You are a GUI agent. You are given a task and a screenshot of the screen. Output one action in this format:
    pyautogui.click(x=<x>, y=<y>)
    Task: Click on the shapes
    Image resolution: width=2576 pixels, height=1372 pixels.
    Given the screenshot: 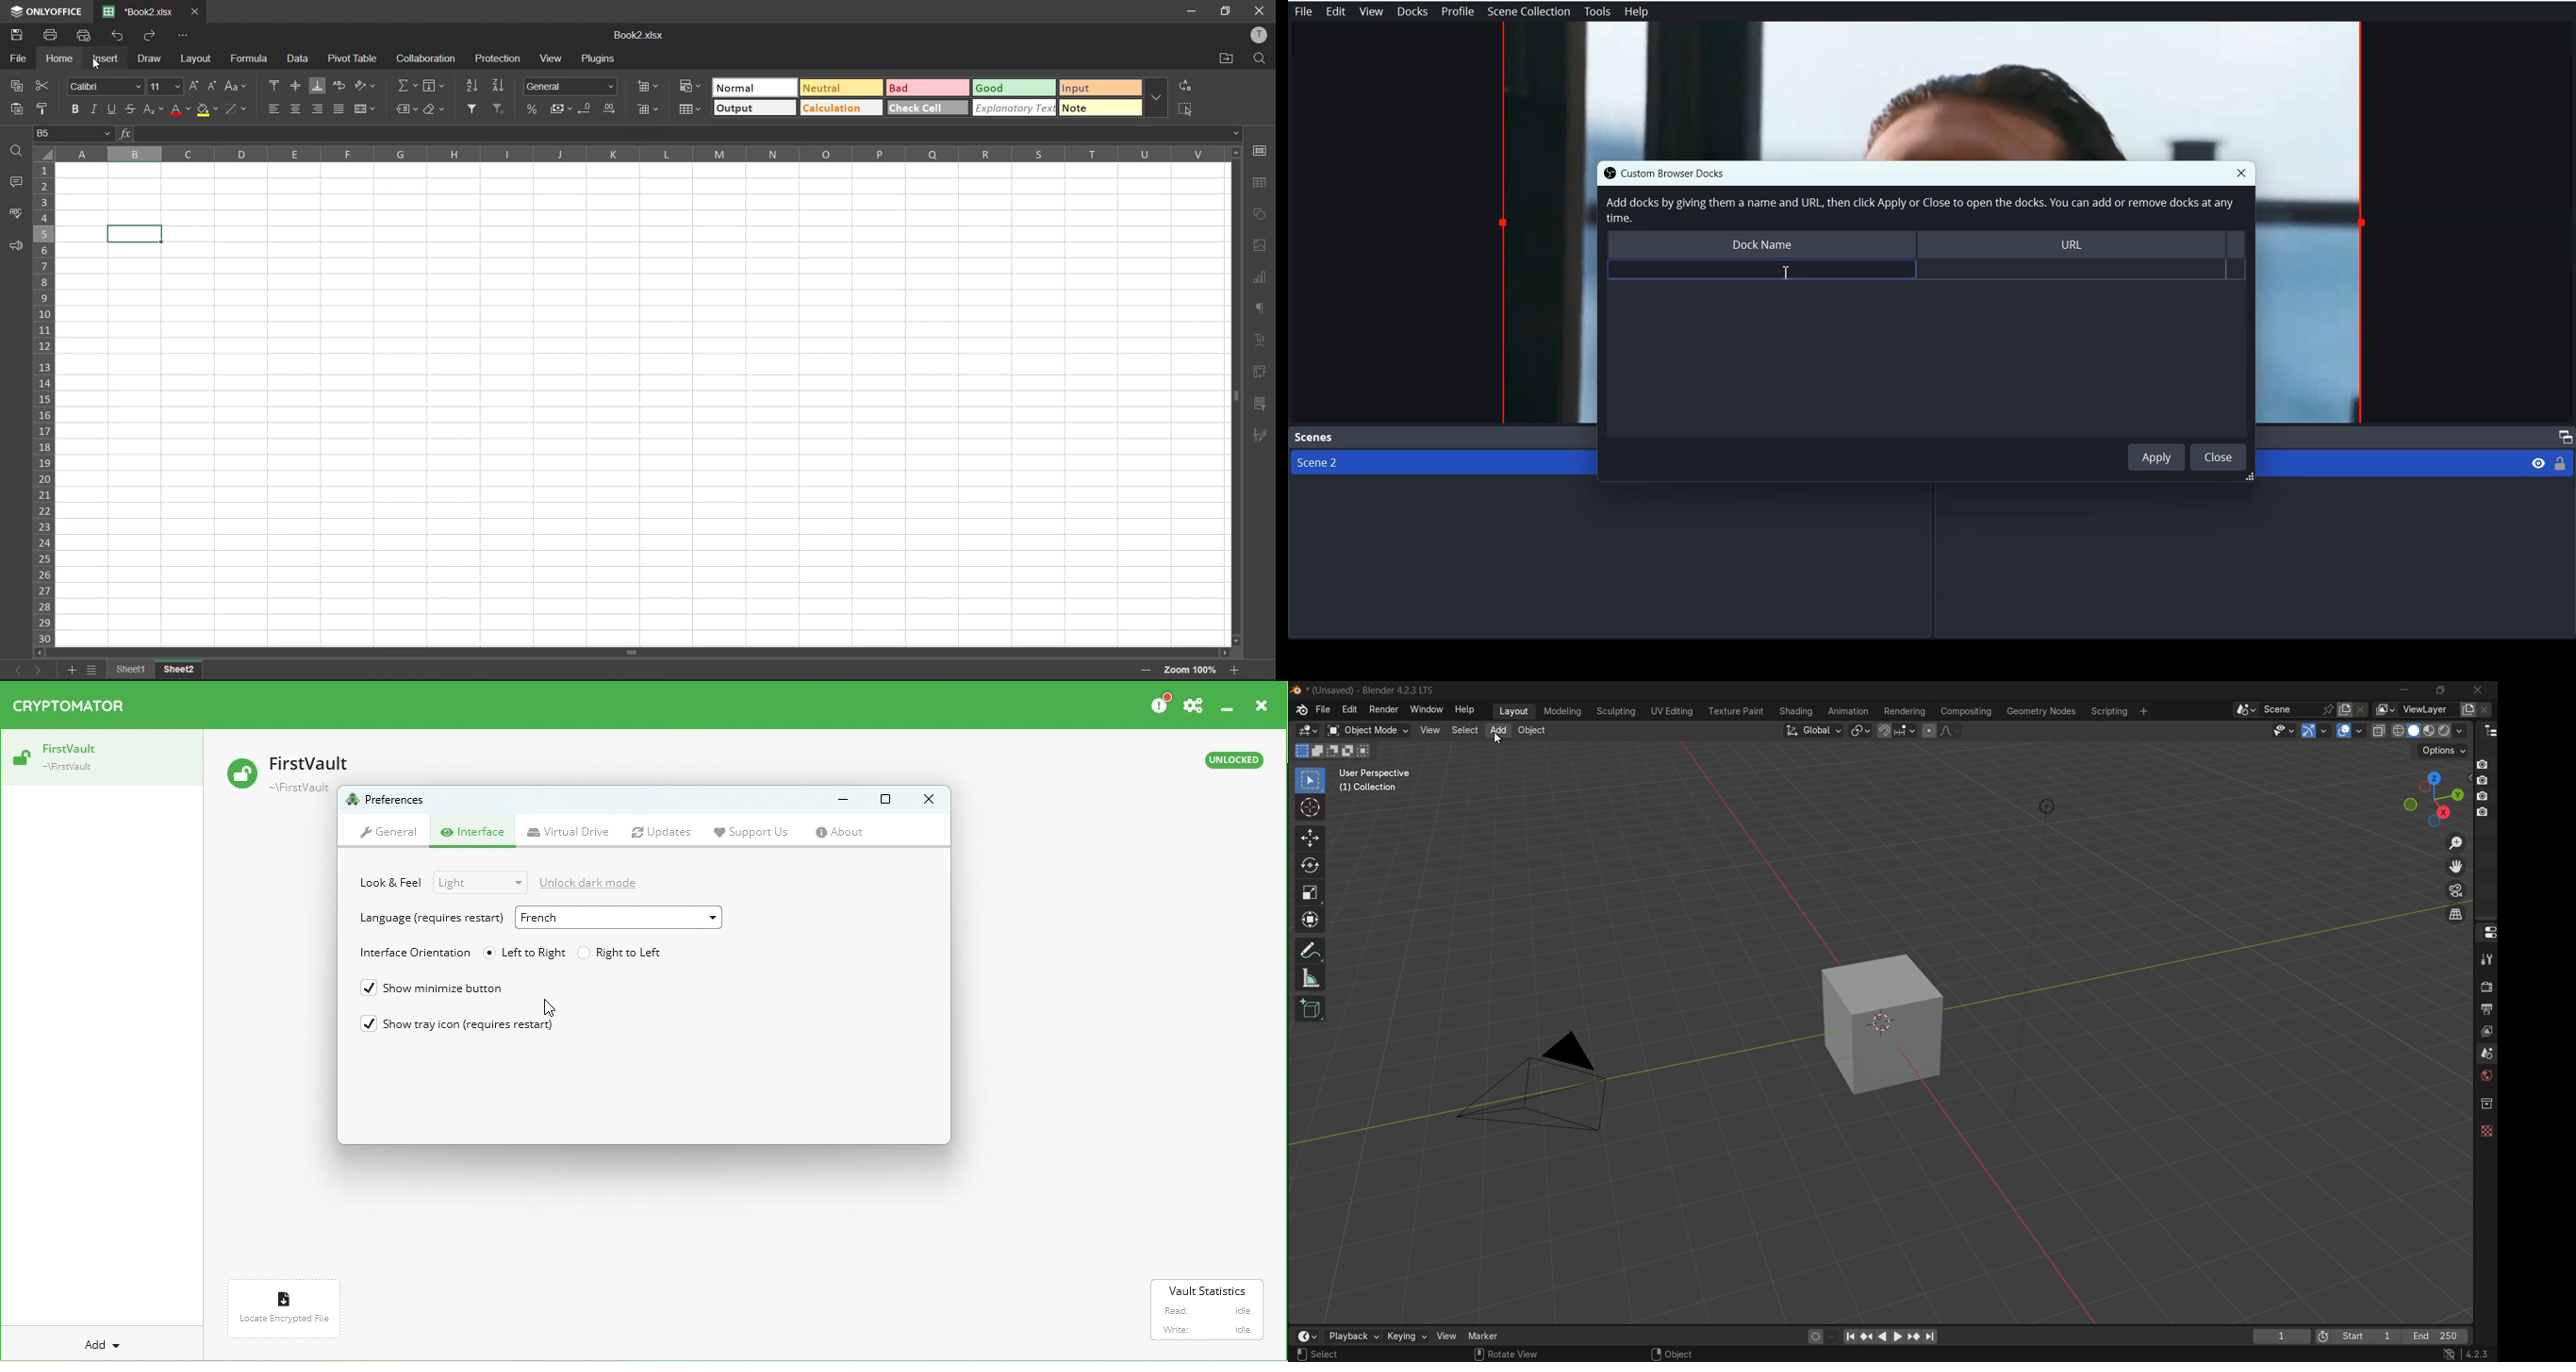 What is the action you would take?
    pyautogui.click(x=1260, y=217)
    